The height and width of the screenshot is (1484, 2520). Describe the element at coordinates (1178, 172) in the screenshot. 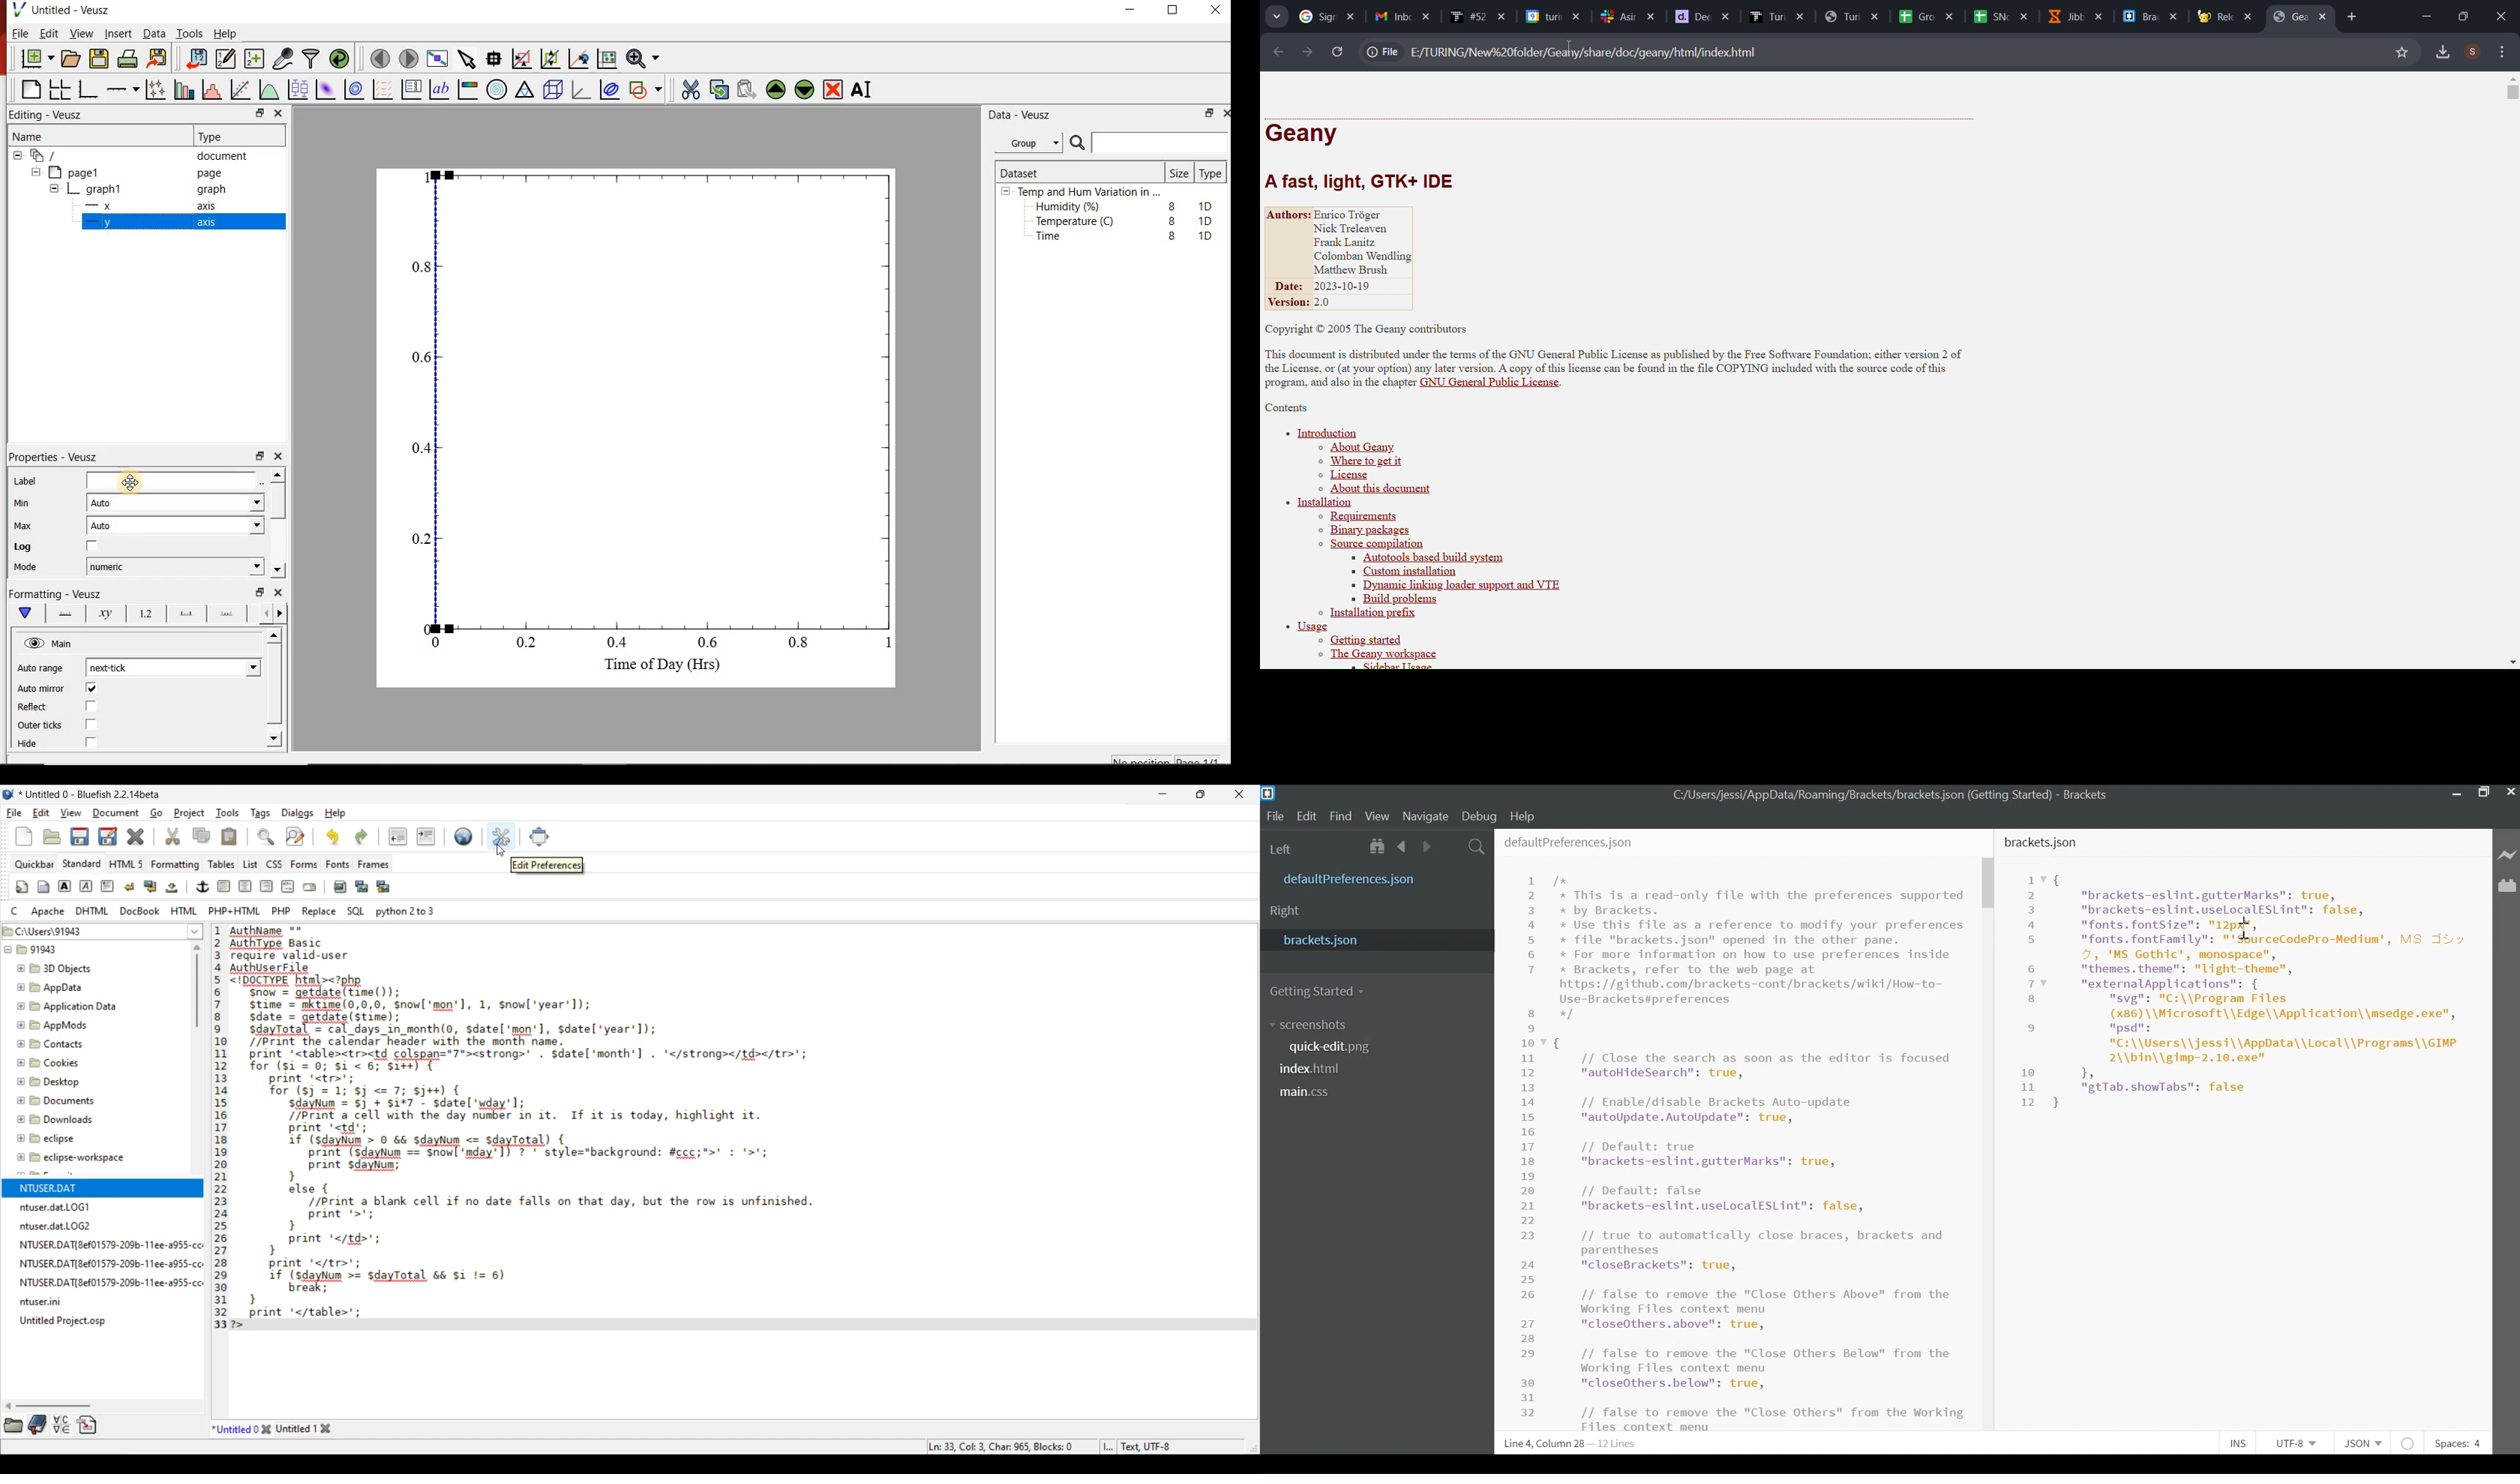

I see `Size` at that location.